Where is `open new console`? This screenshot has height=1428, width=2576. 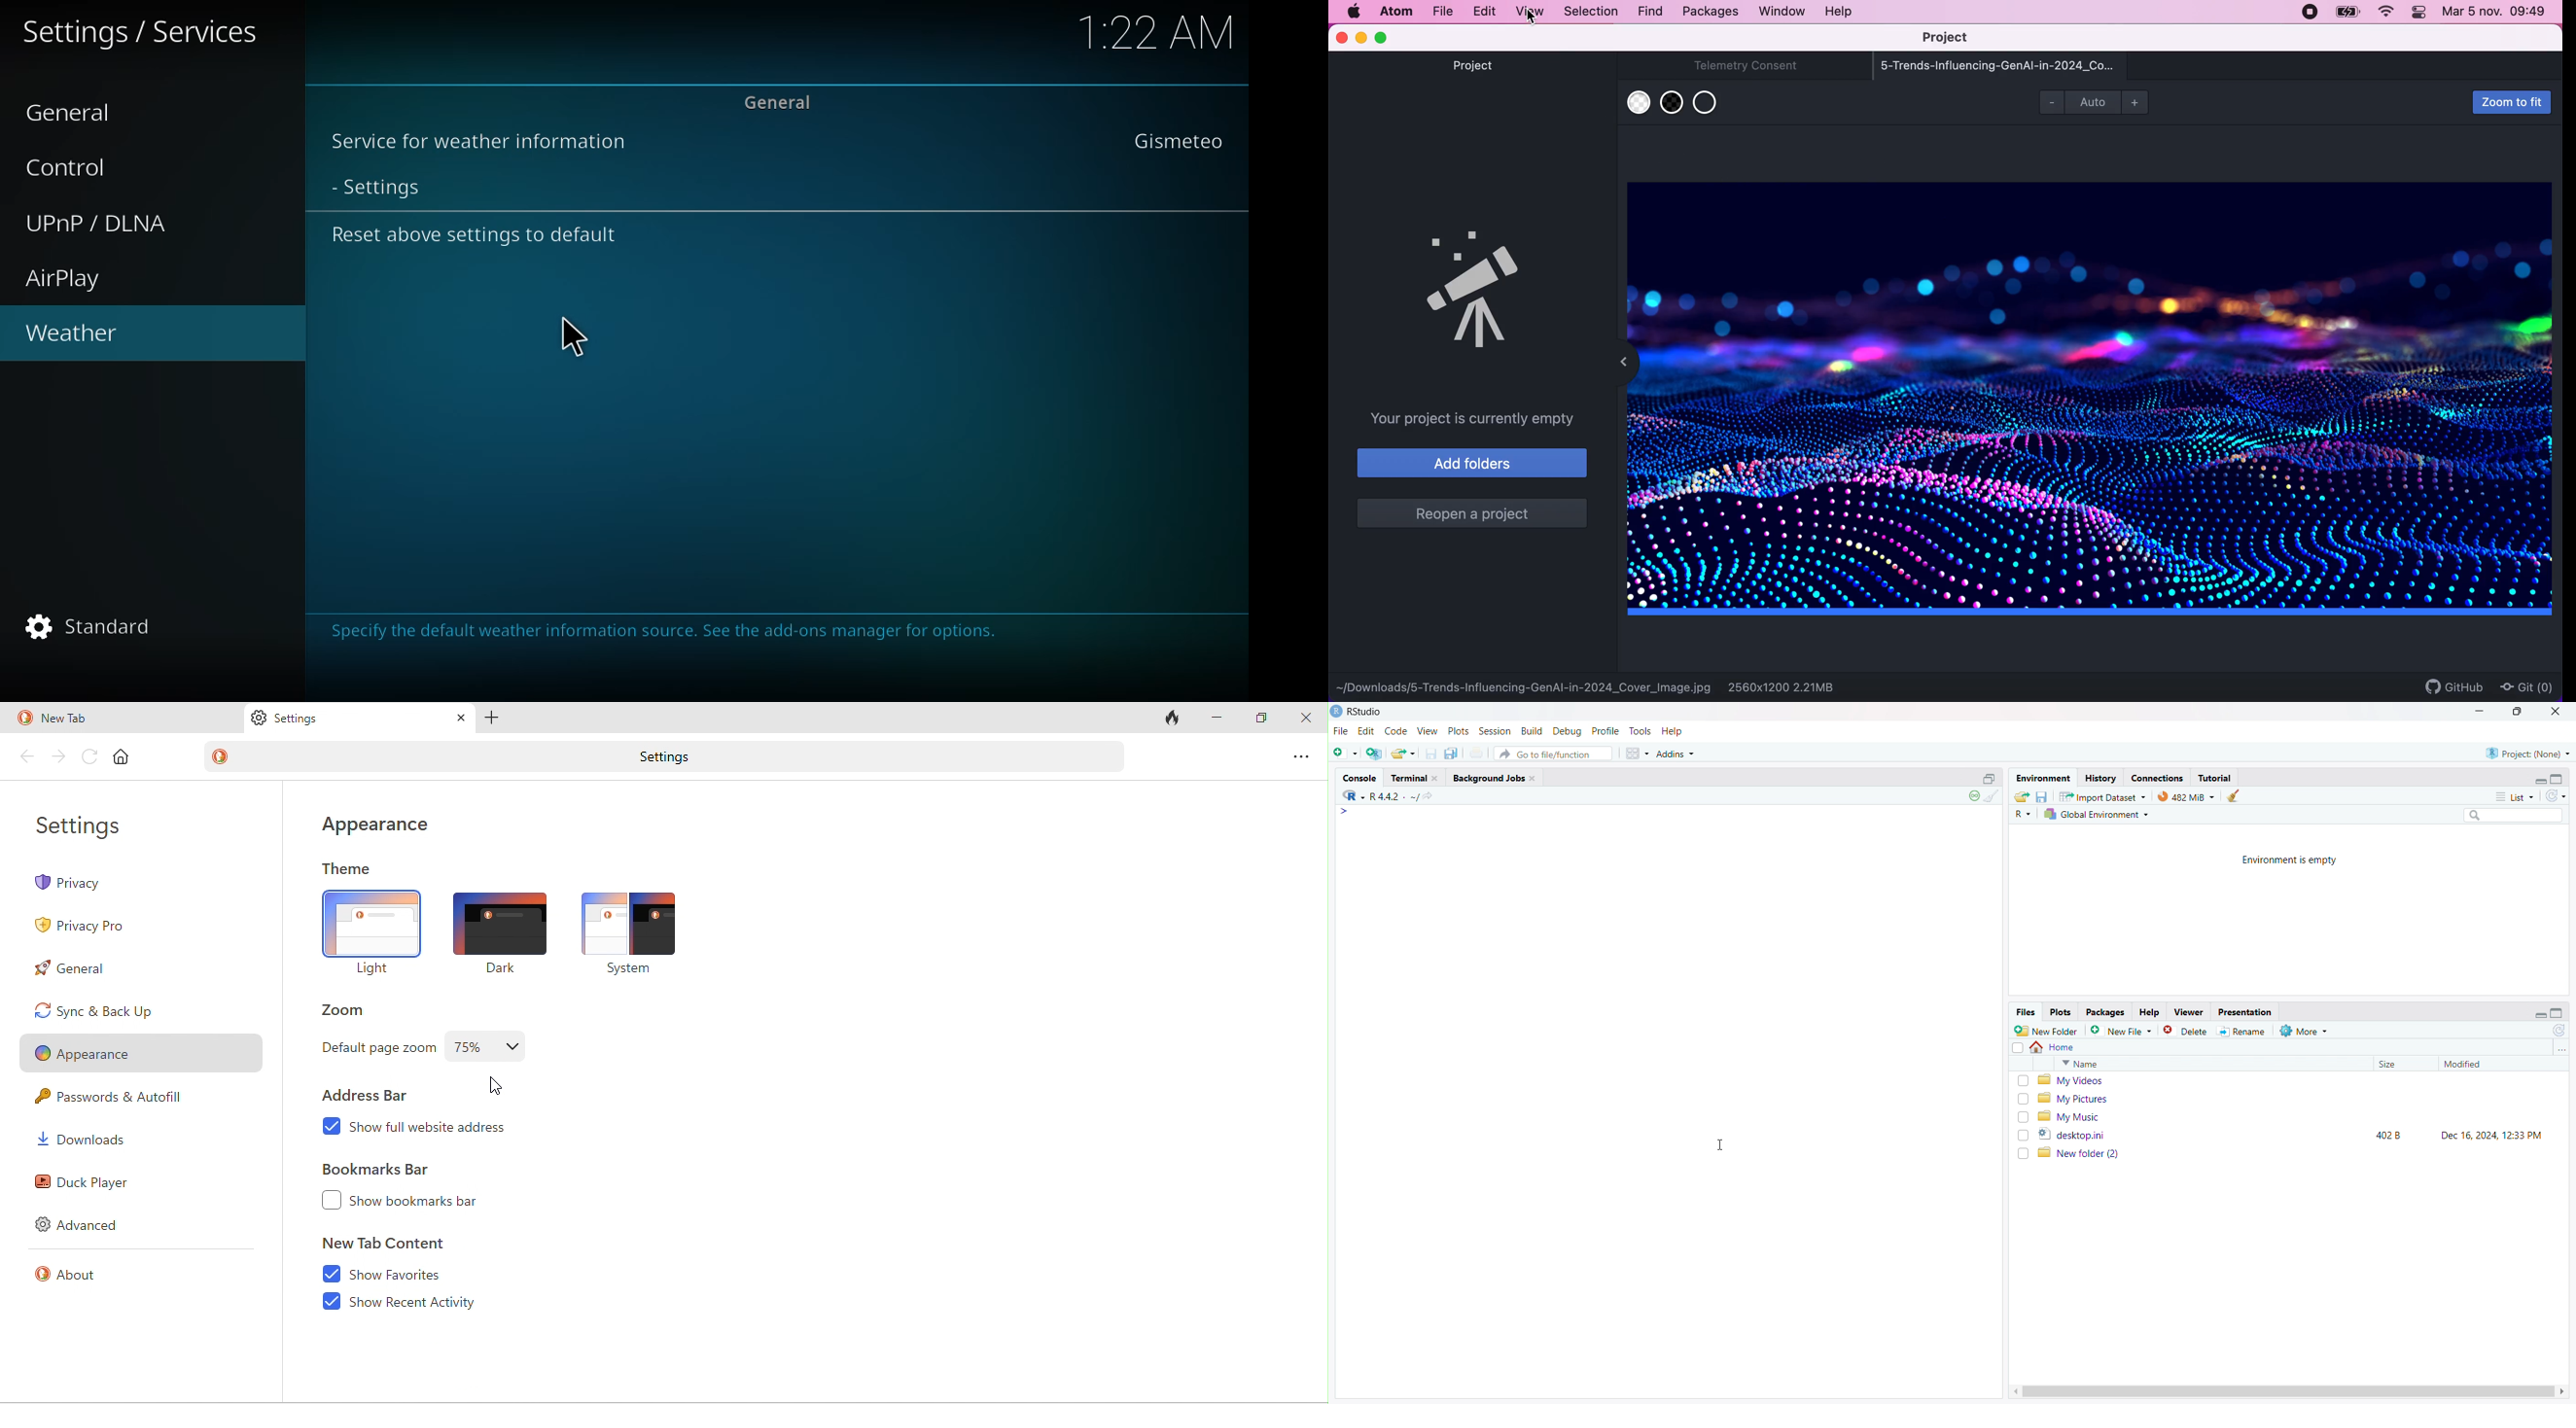 open new console is located at coordinates (1990, 777).